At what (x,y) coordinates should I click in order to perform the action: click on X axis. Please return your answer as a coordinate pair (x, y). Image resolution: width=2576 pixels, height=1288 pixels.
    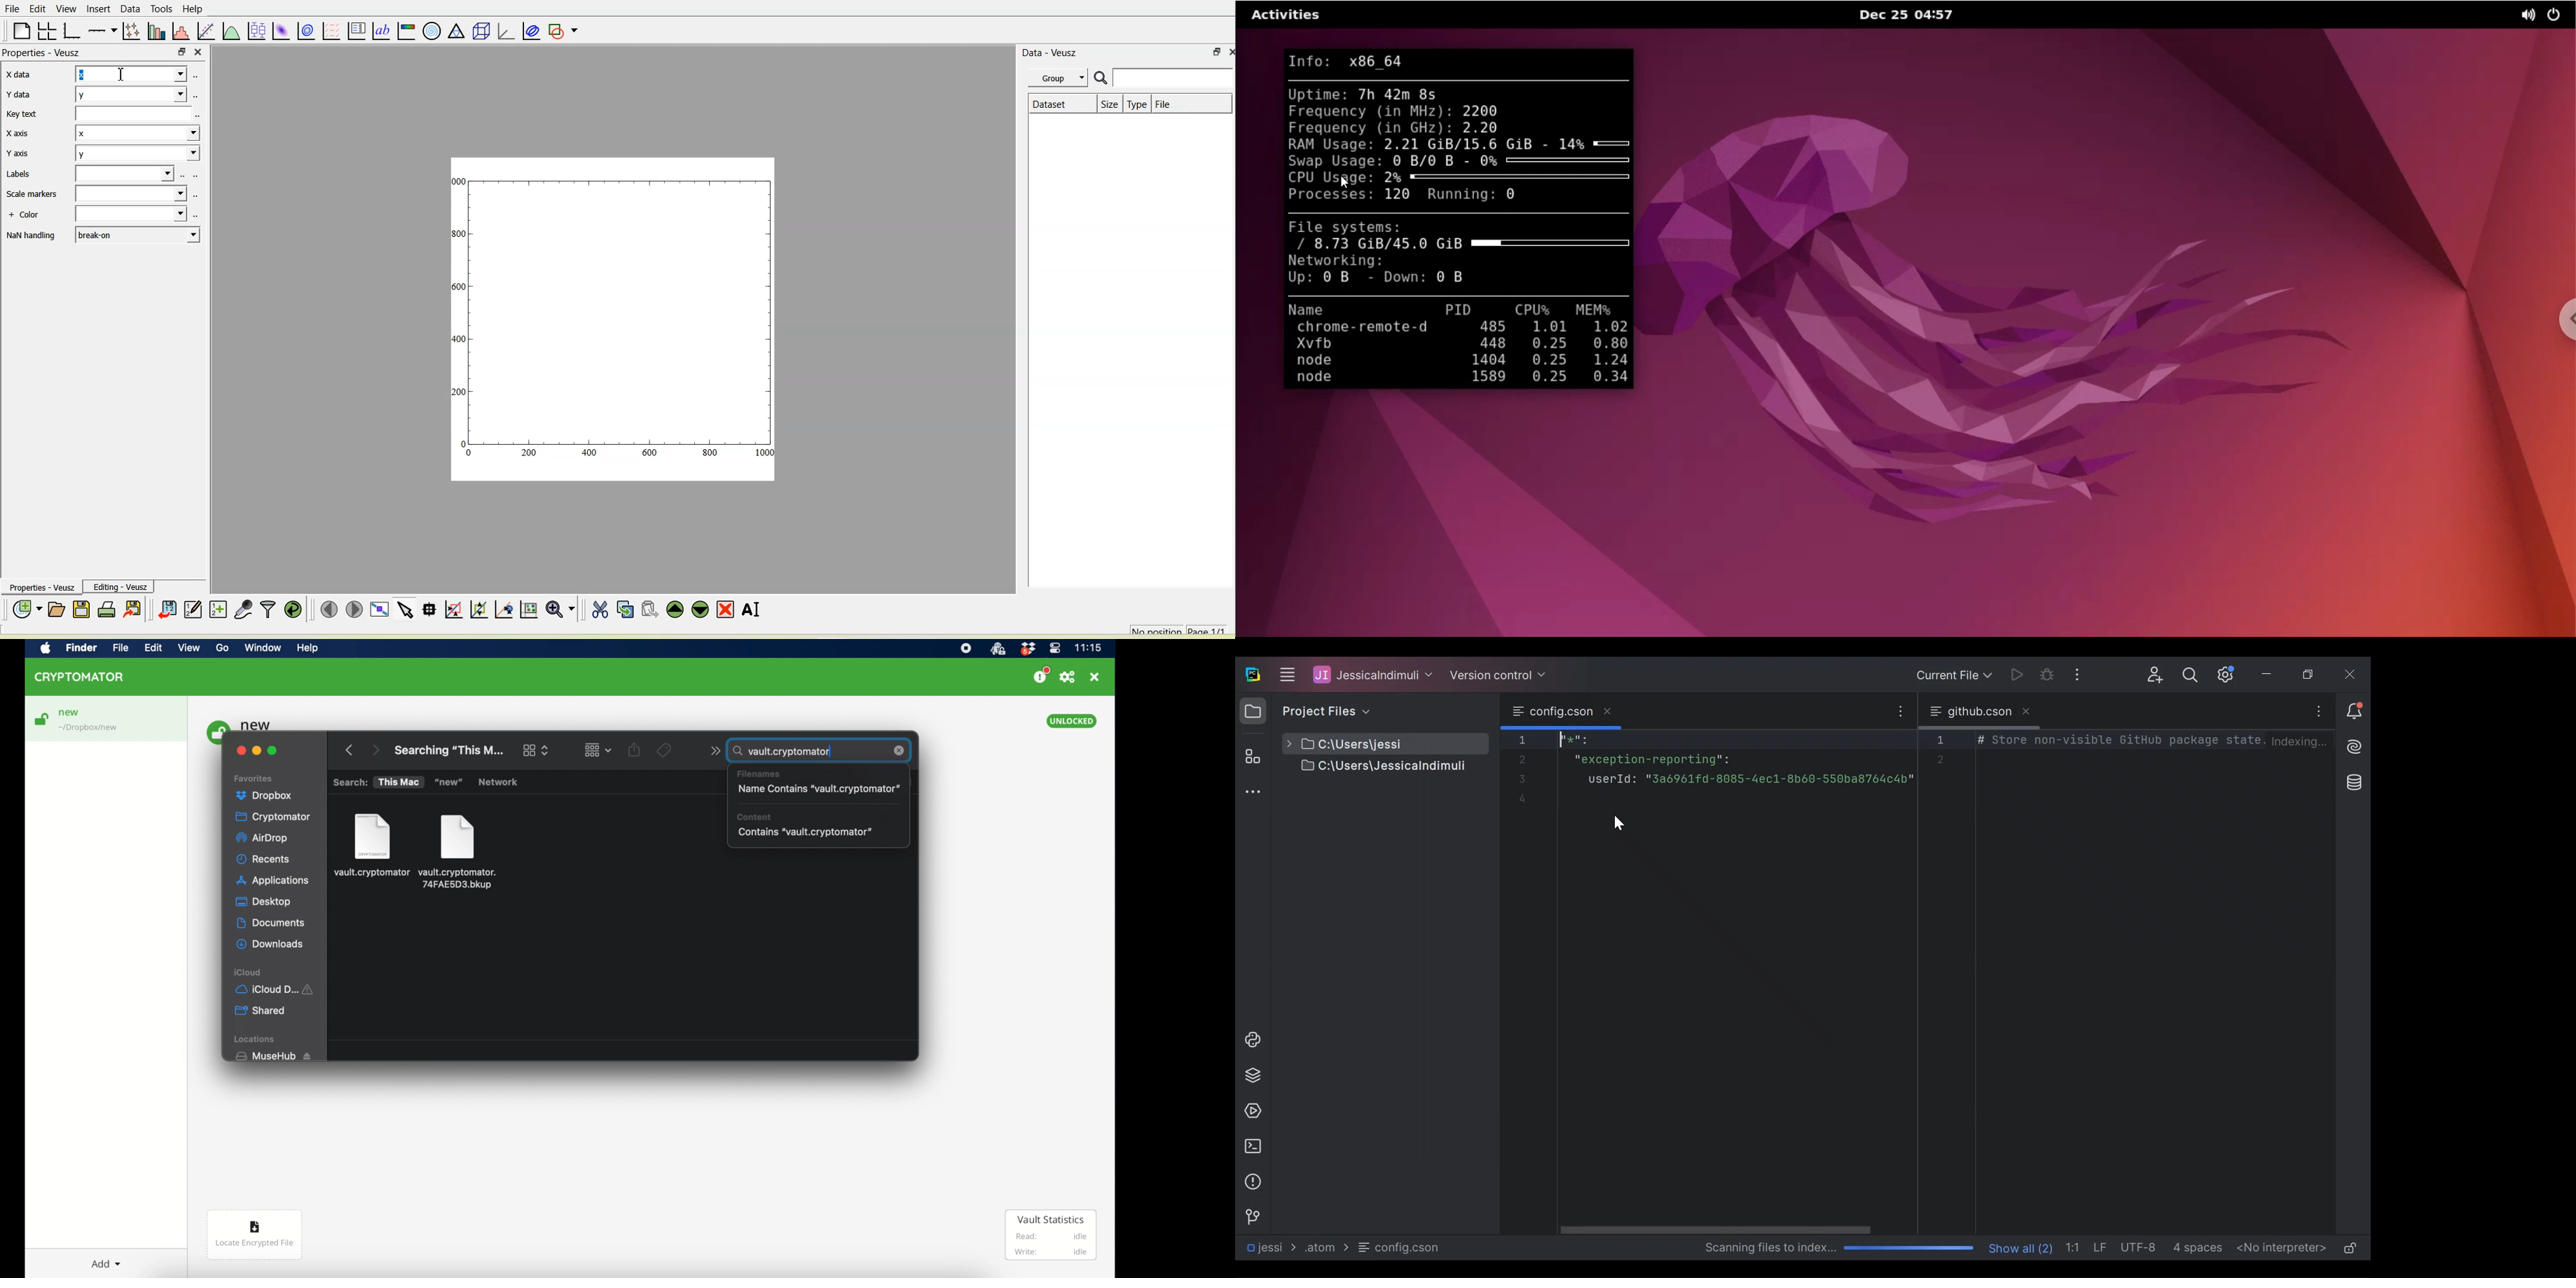
    Looking at the image, I should click on (19, 133).